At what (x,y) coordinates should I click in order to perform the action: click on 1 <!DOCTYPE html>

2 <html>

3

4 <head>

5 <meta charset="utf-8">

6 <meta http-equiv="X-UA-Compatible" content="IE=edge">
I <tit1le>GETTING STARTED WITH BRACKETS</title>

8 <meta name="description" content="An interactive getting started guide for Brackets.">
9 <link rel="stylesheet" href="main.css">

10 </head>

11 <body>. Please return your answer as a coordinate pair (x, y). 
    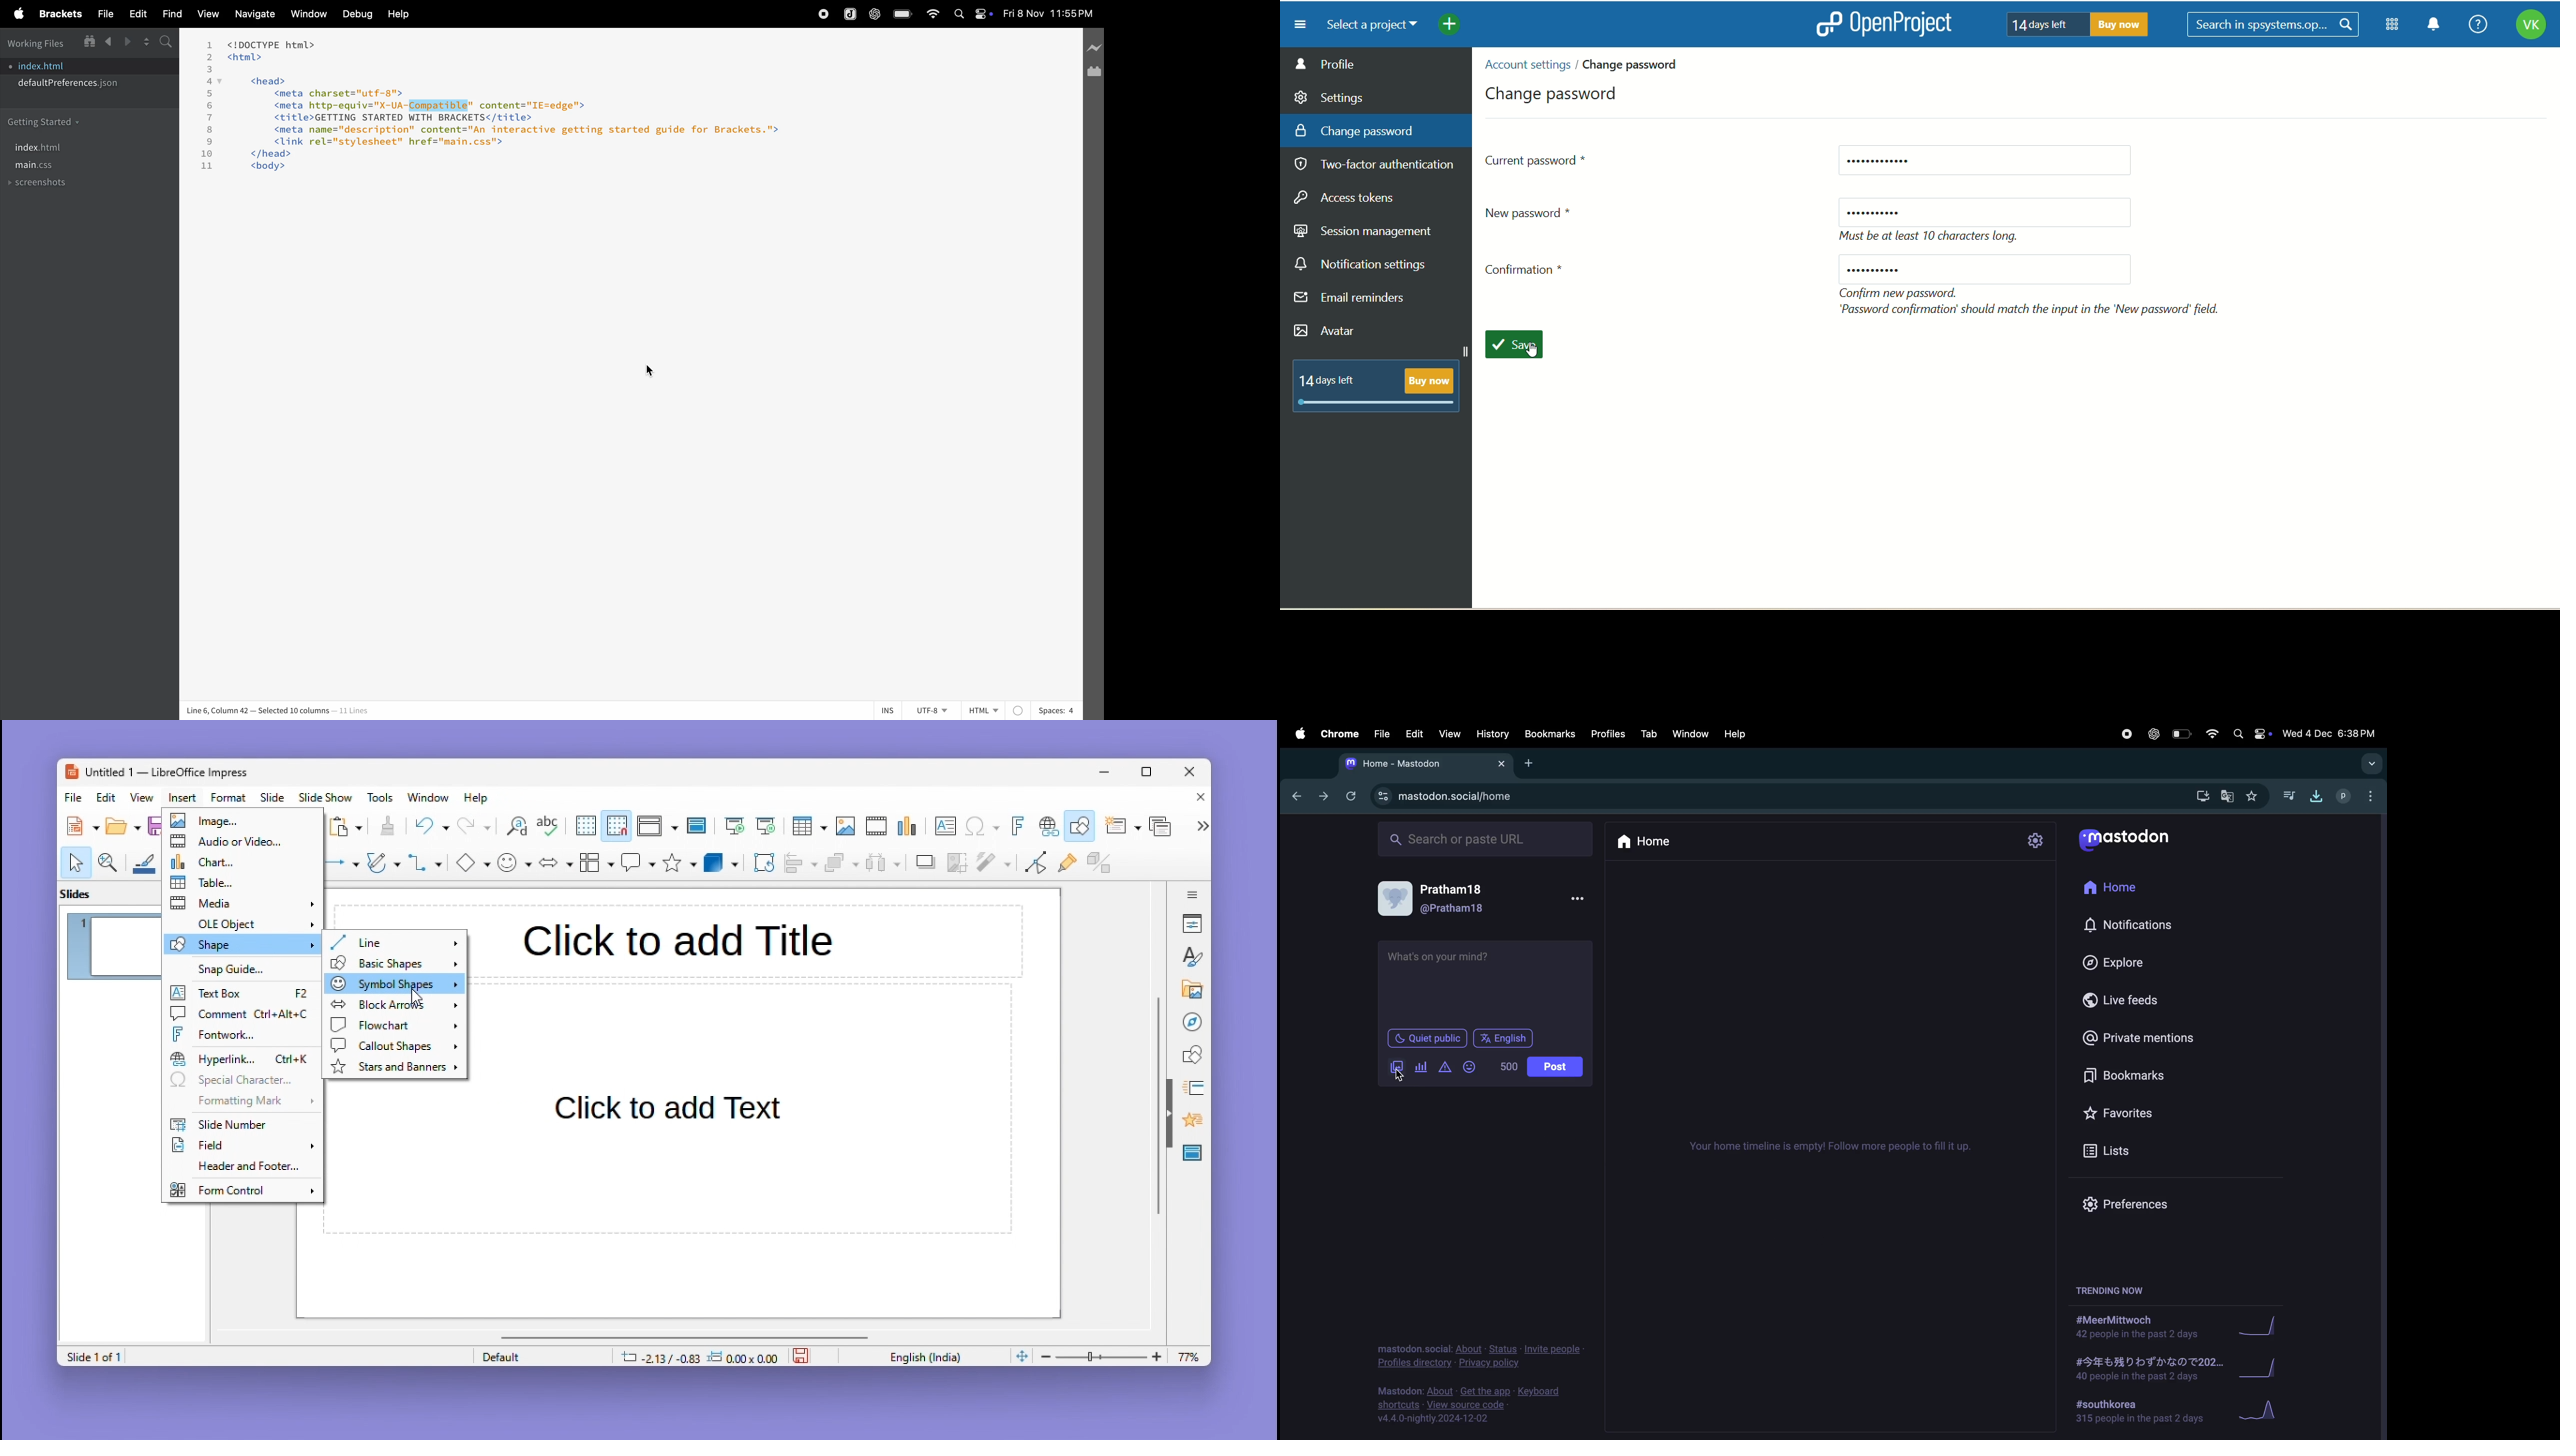
    Looking at the image, I should click on (517, 113).